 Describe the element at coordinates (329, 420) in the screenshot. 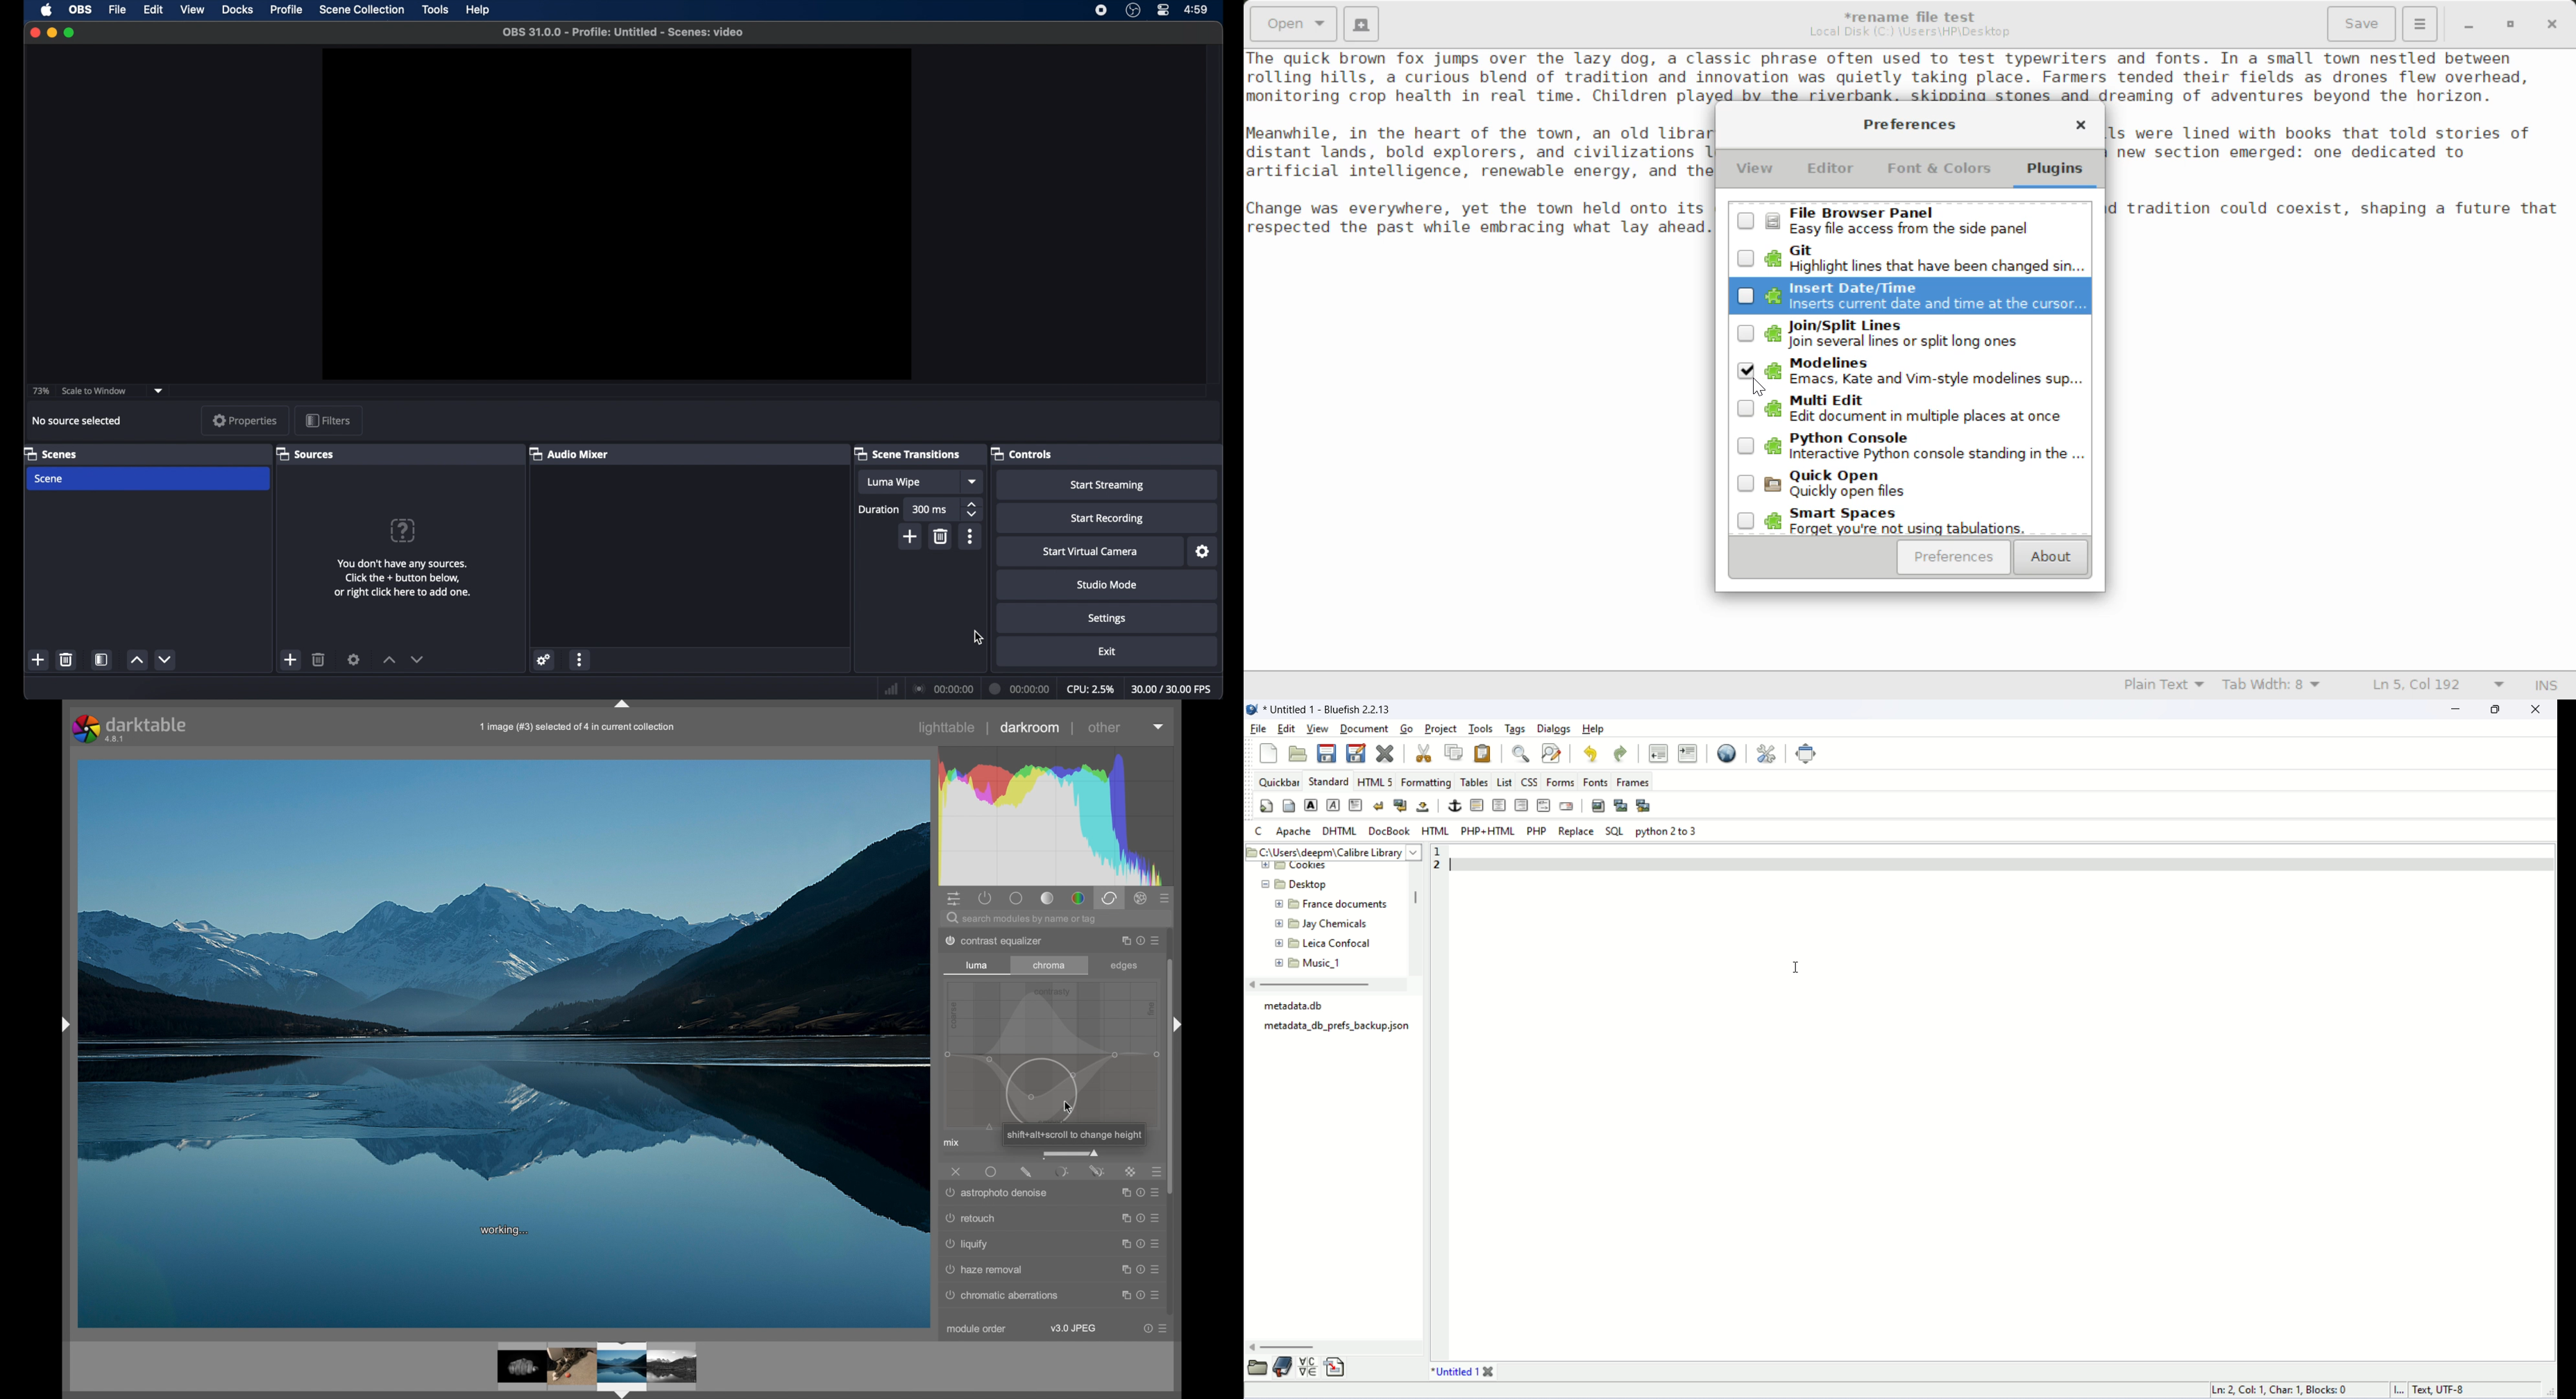

I see `filters` at that location.